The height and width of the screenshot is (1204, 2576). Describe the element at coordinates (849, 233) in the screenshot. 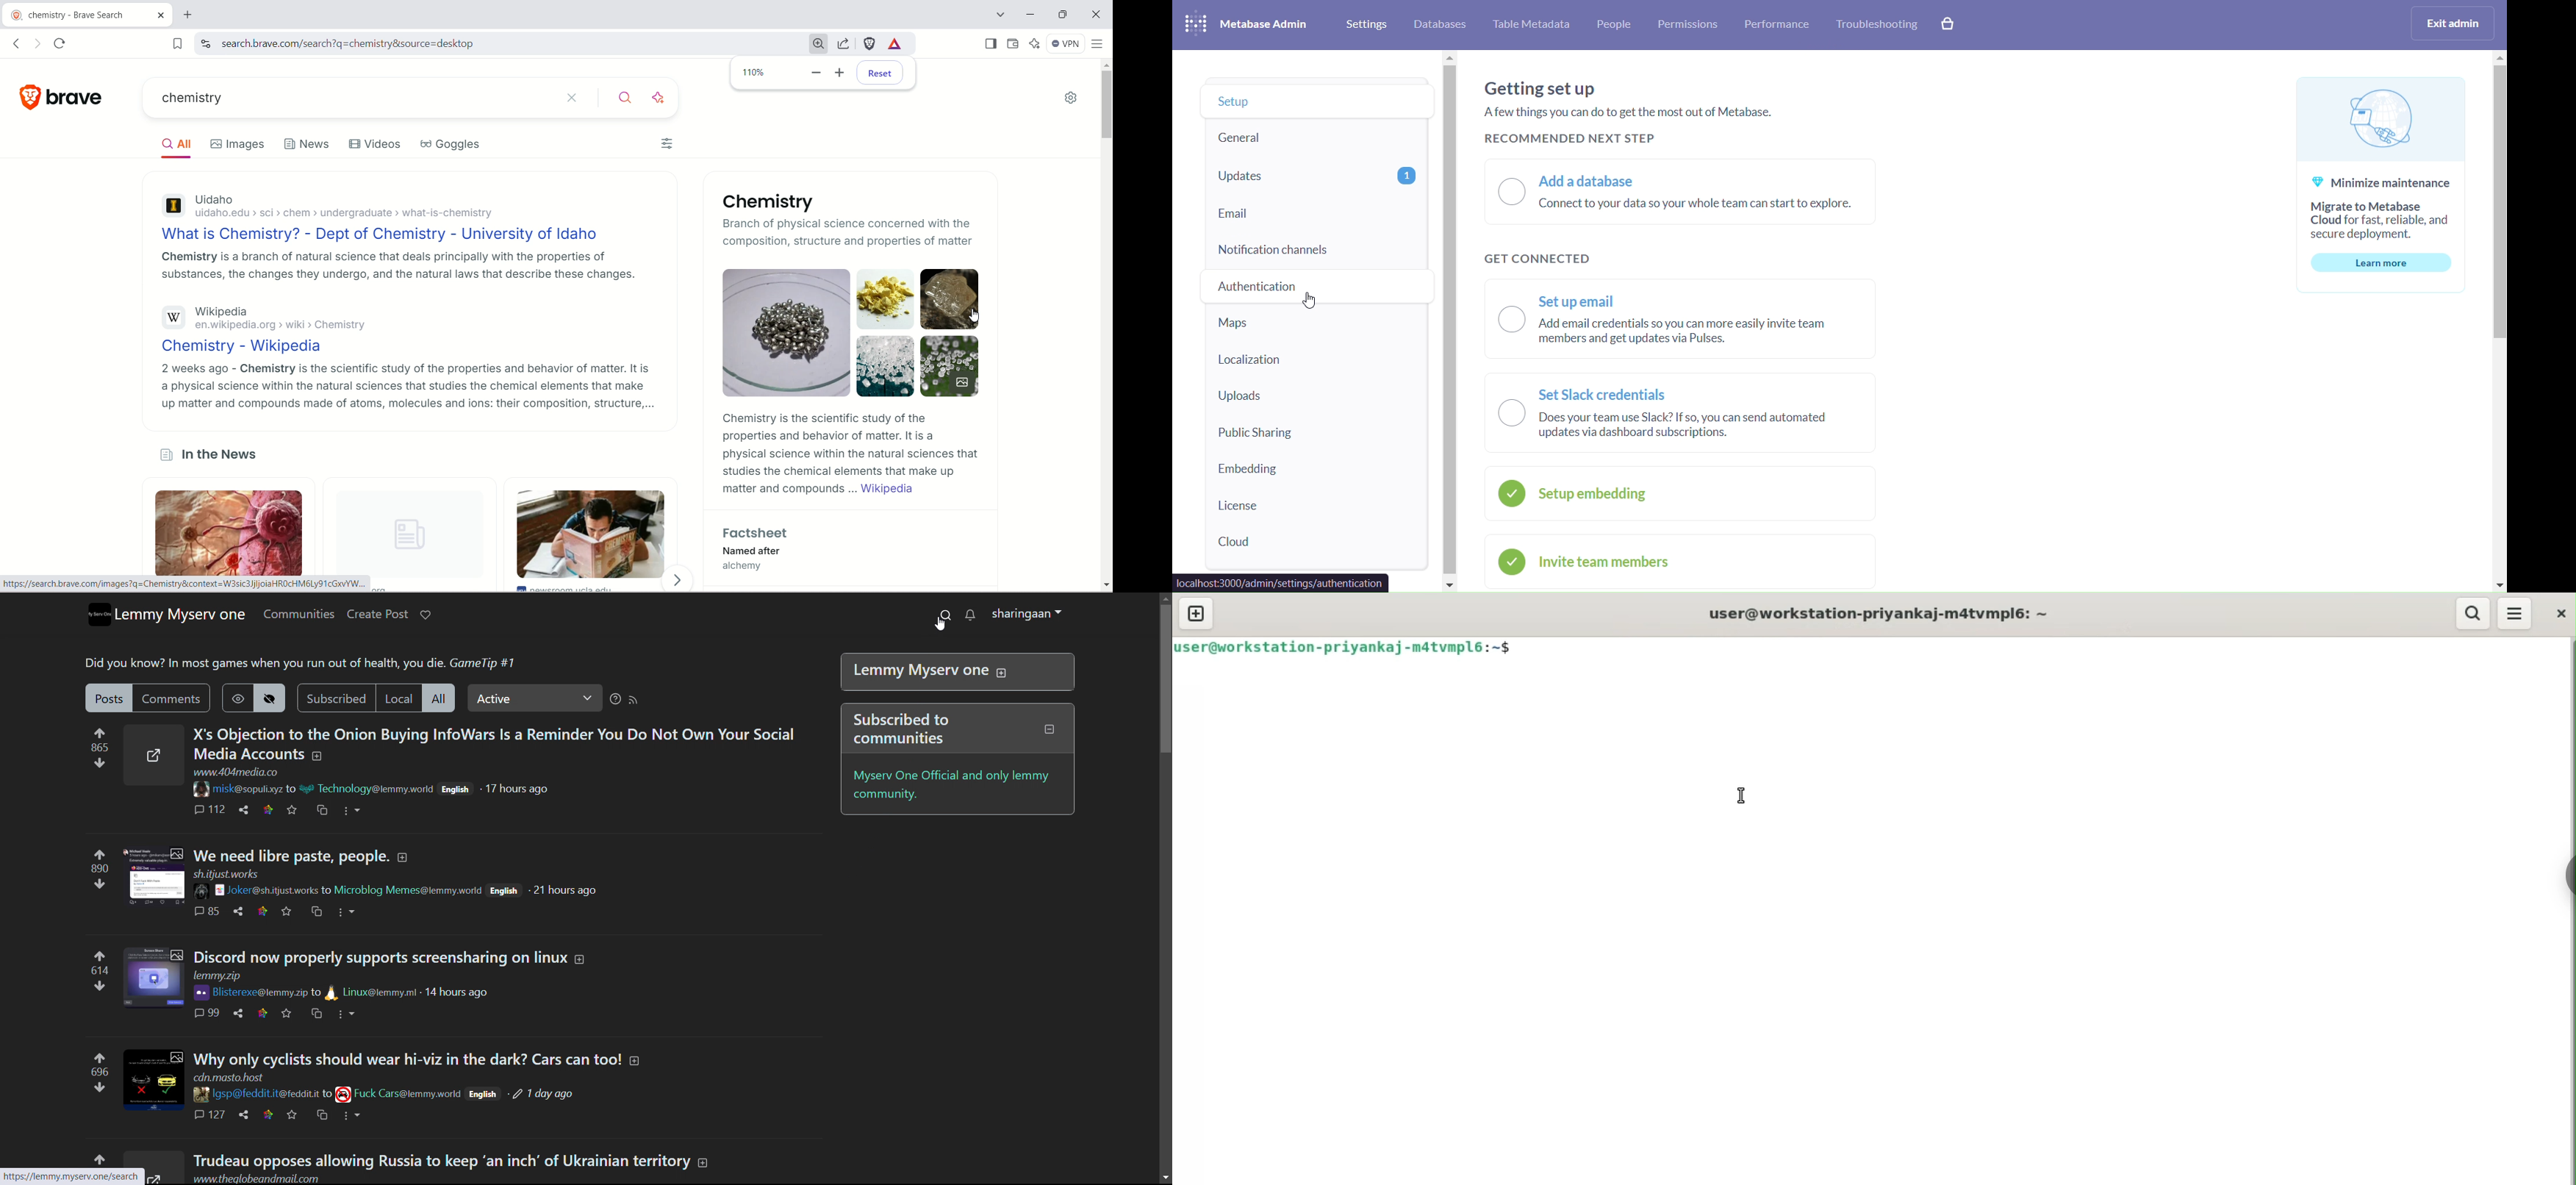

I see `Branch of physical science concerned with the
composition structure and properties of matter` at that location.